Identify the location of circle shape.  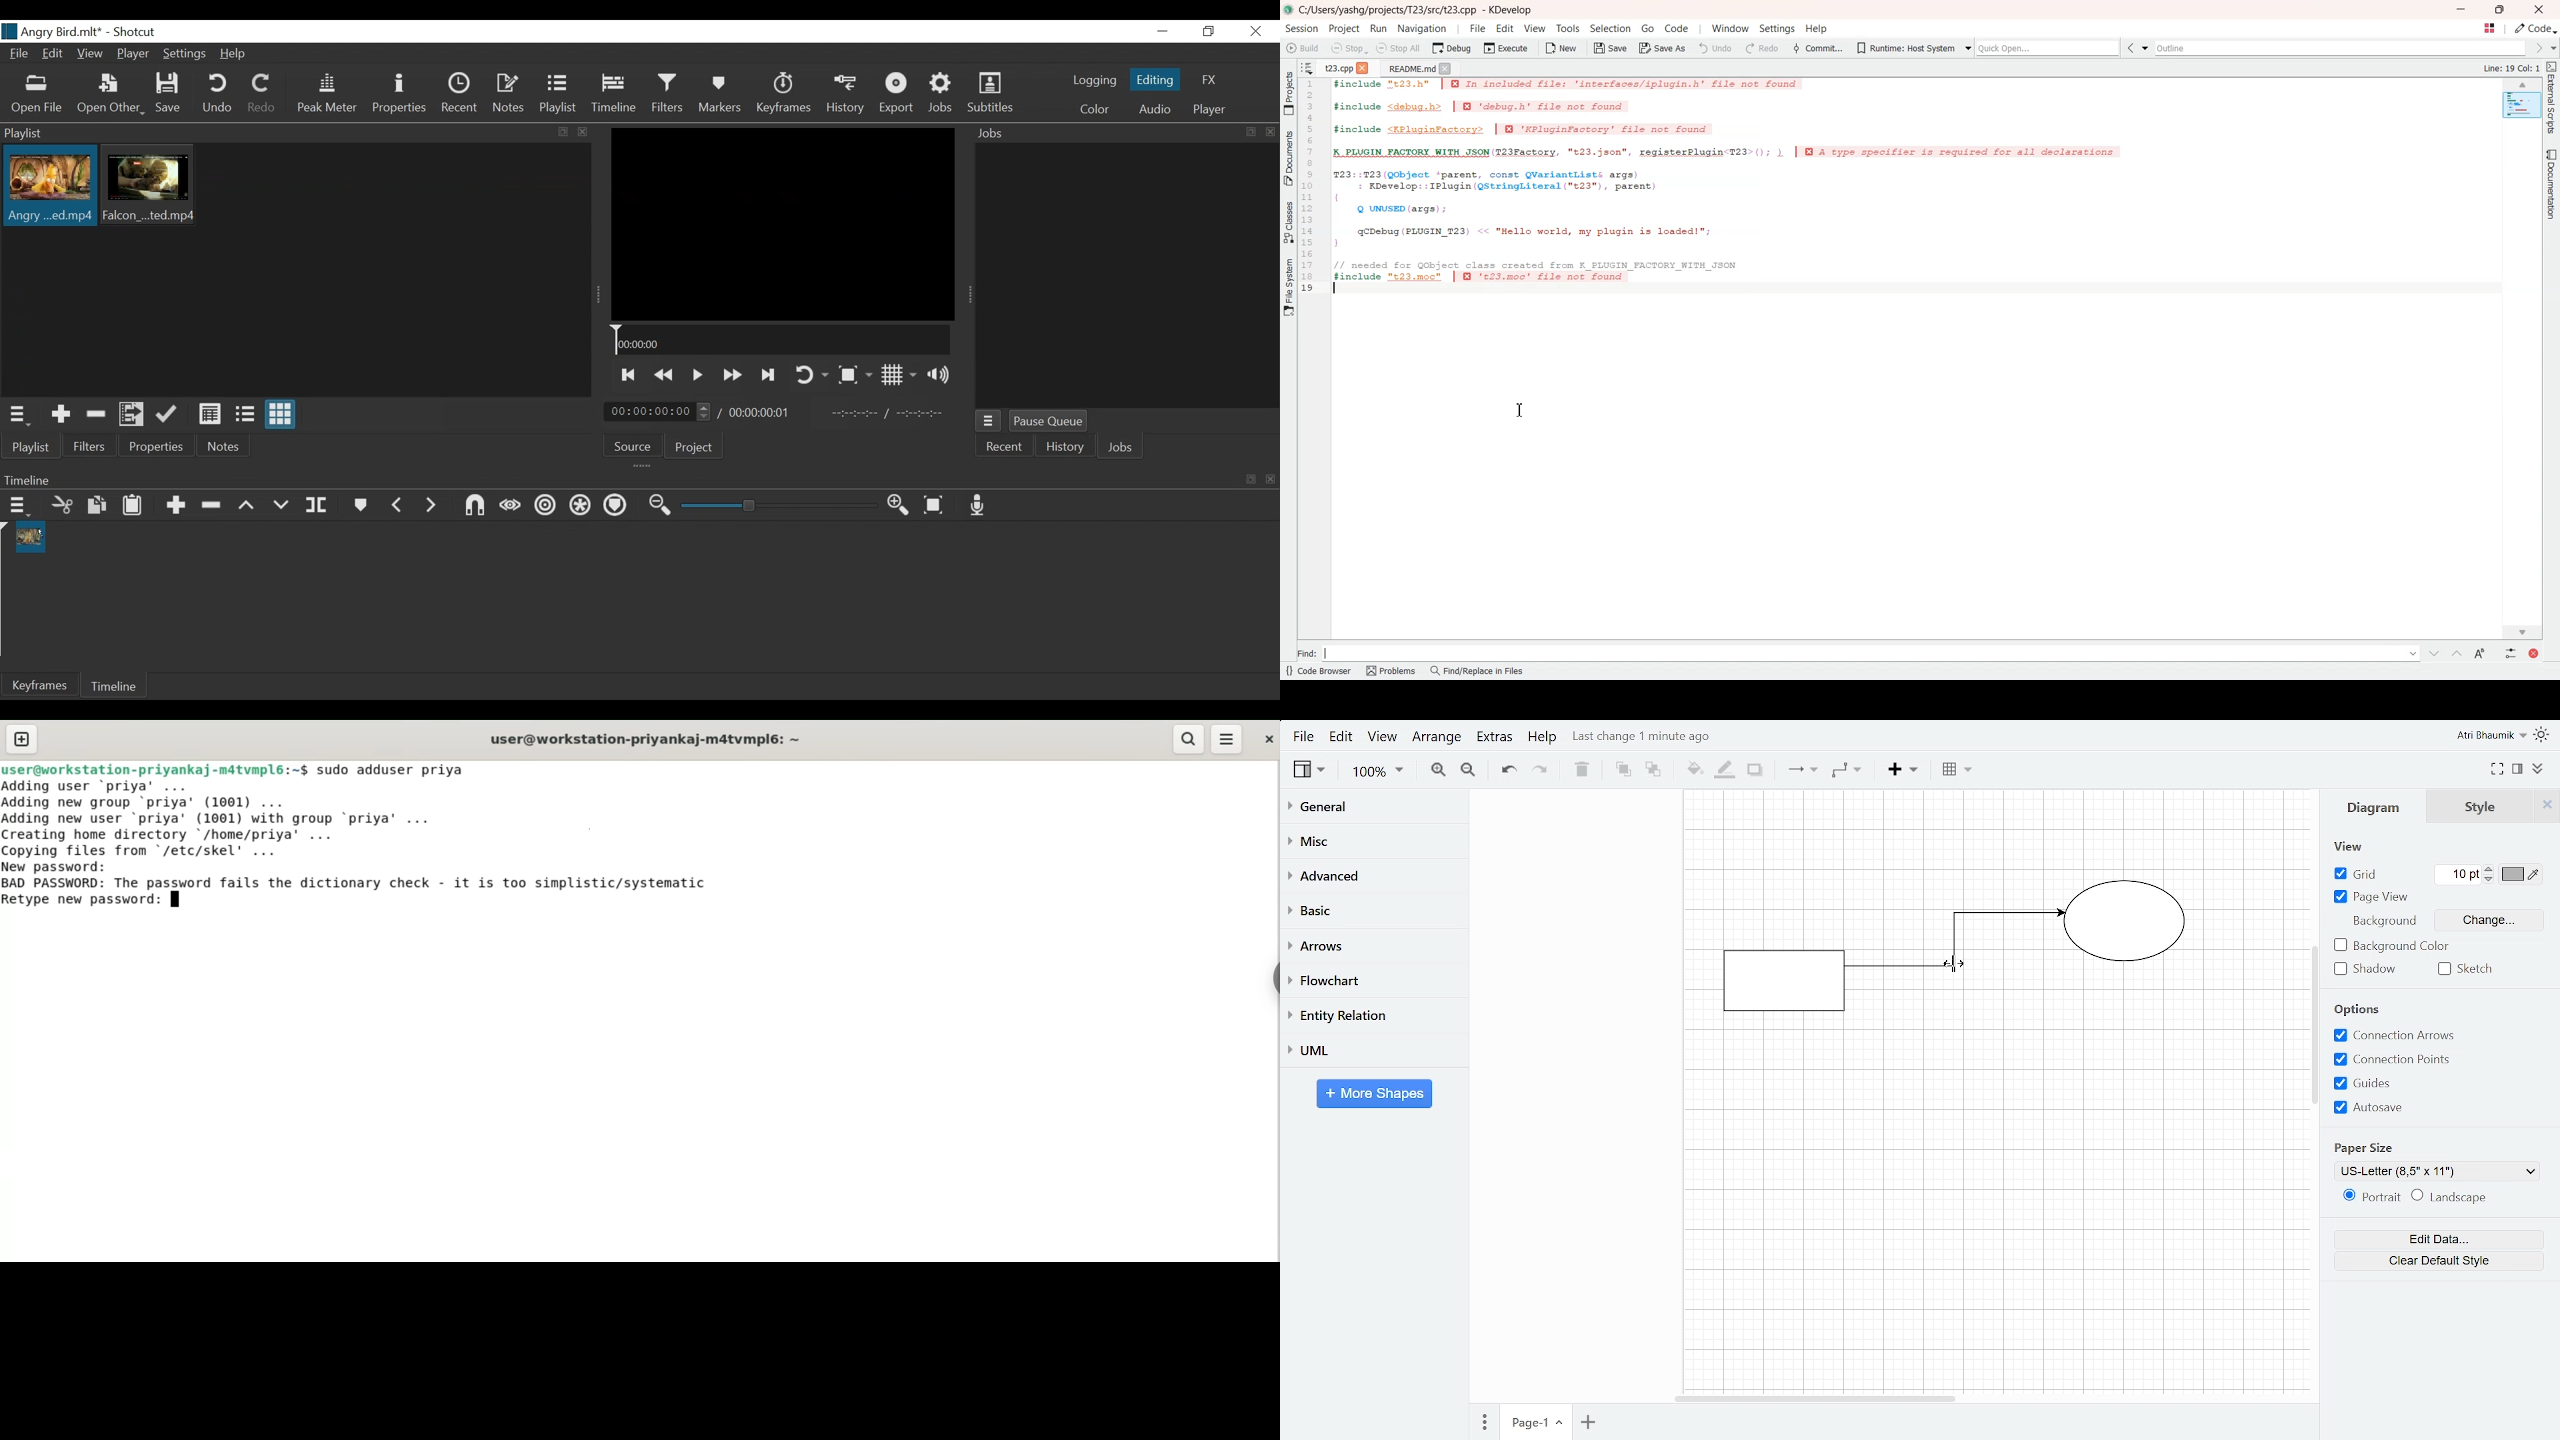
(2128, 924).